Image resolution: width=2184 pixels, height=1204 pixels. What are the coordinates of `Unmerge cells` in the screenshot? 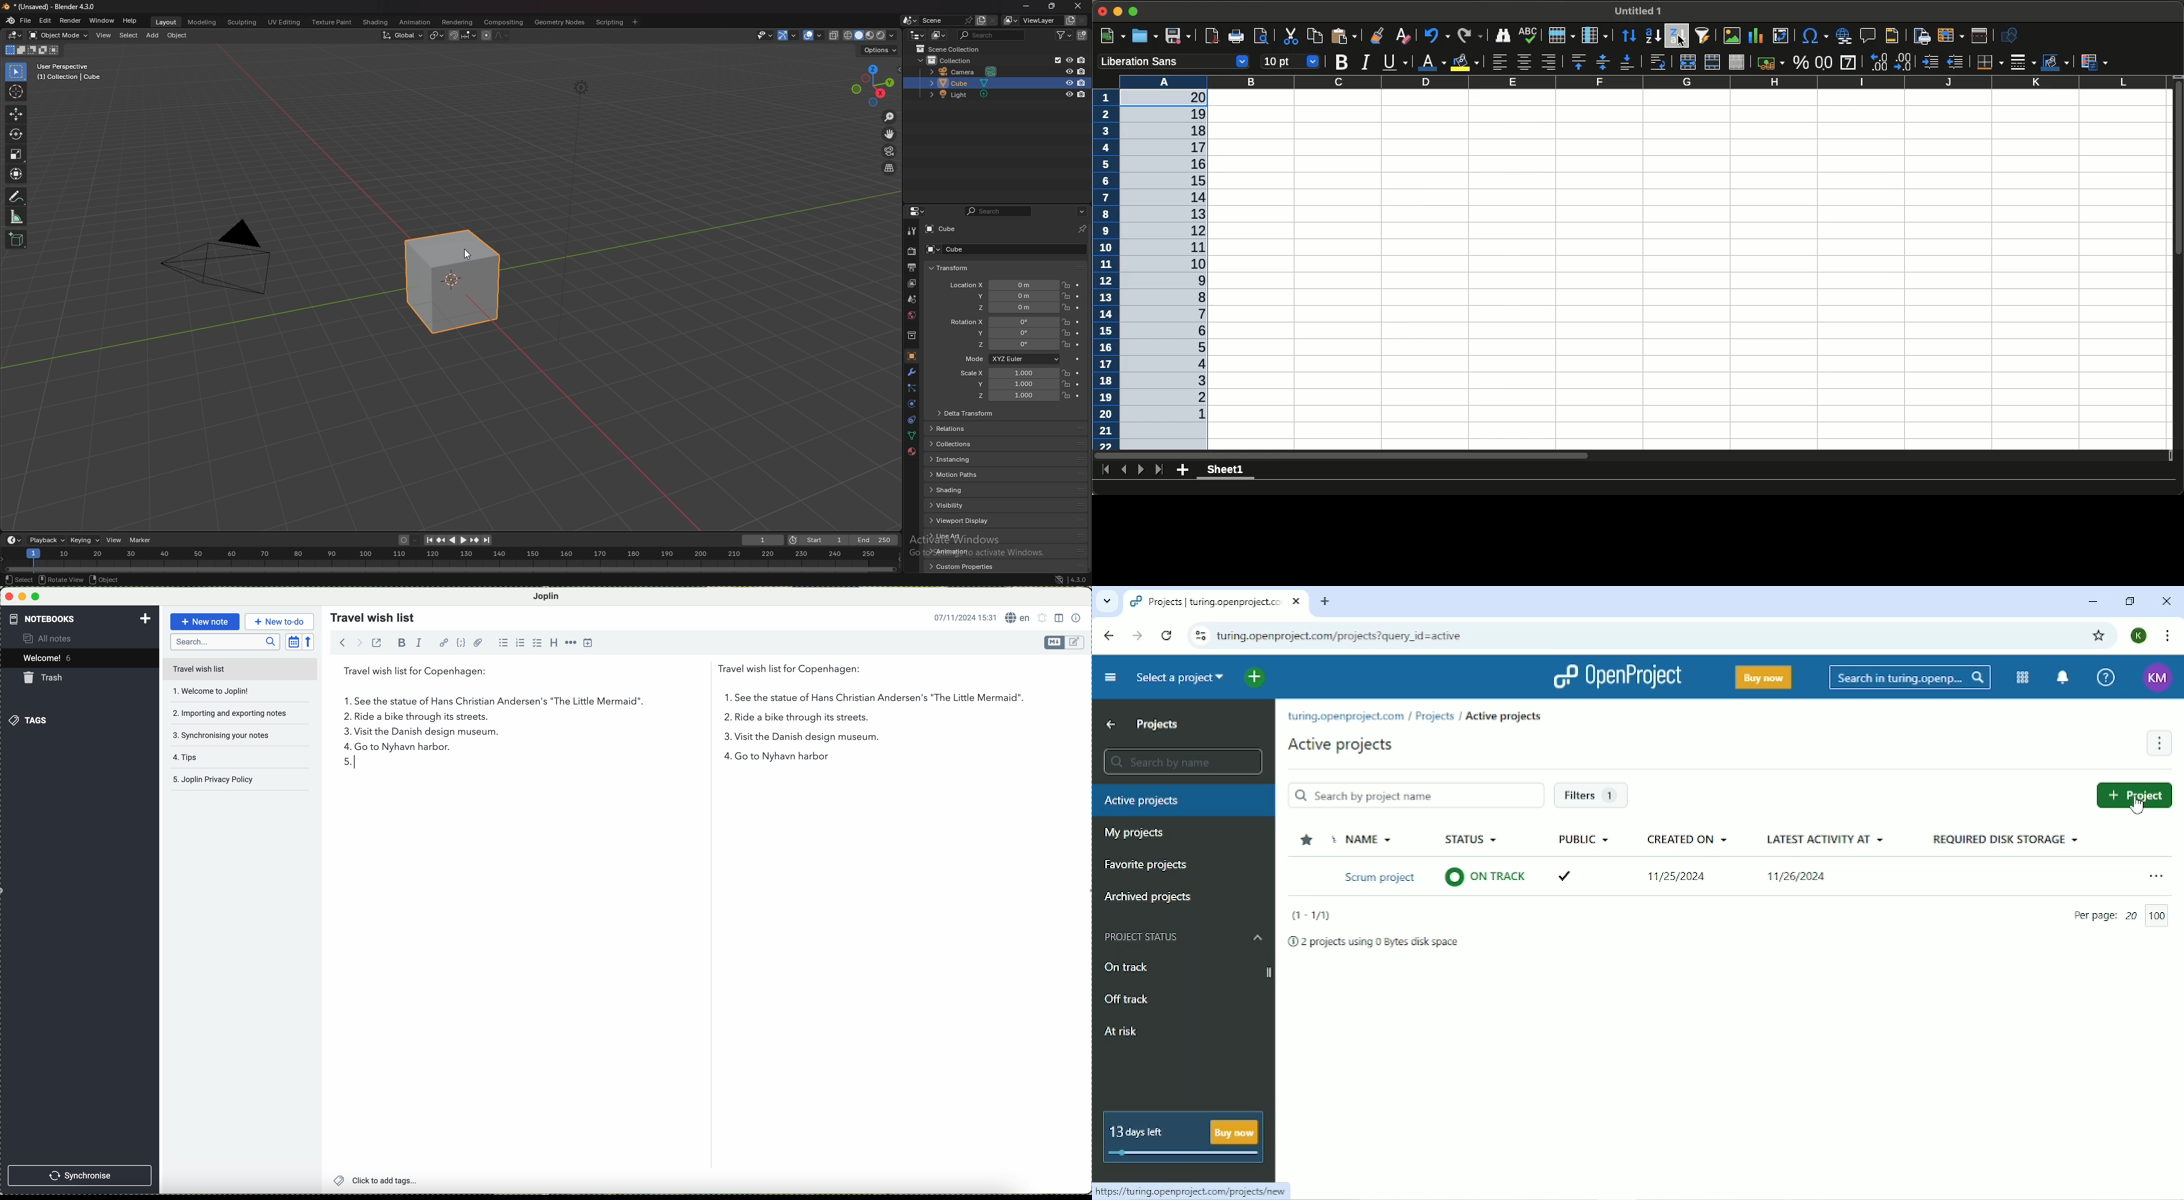 It's located at (1736, 62).